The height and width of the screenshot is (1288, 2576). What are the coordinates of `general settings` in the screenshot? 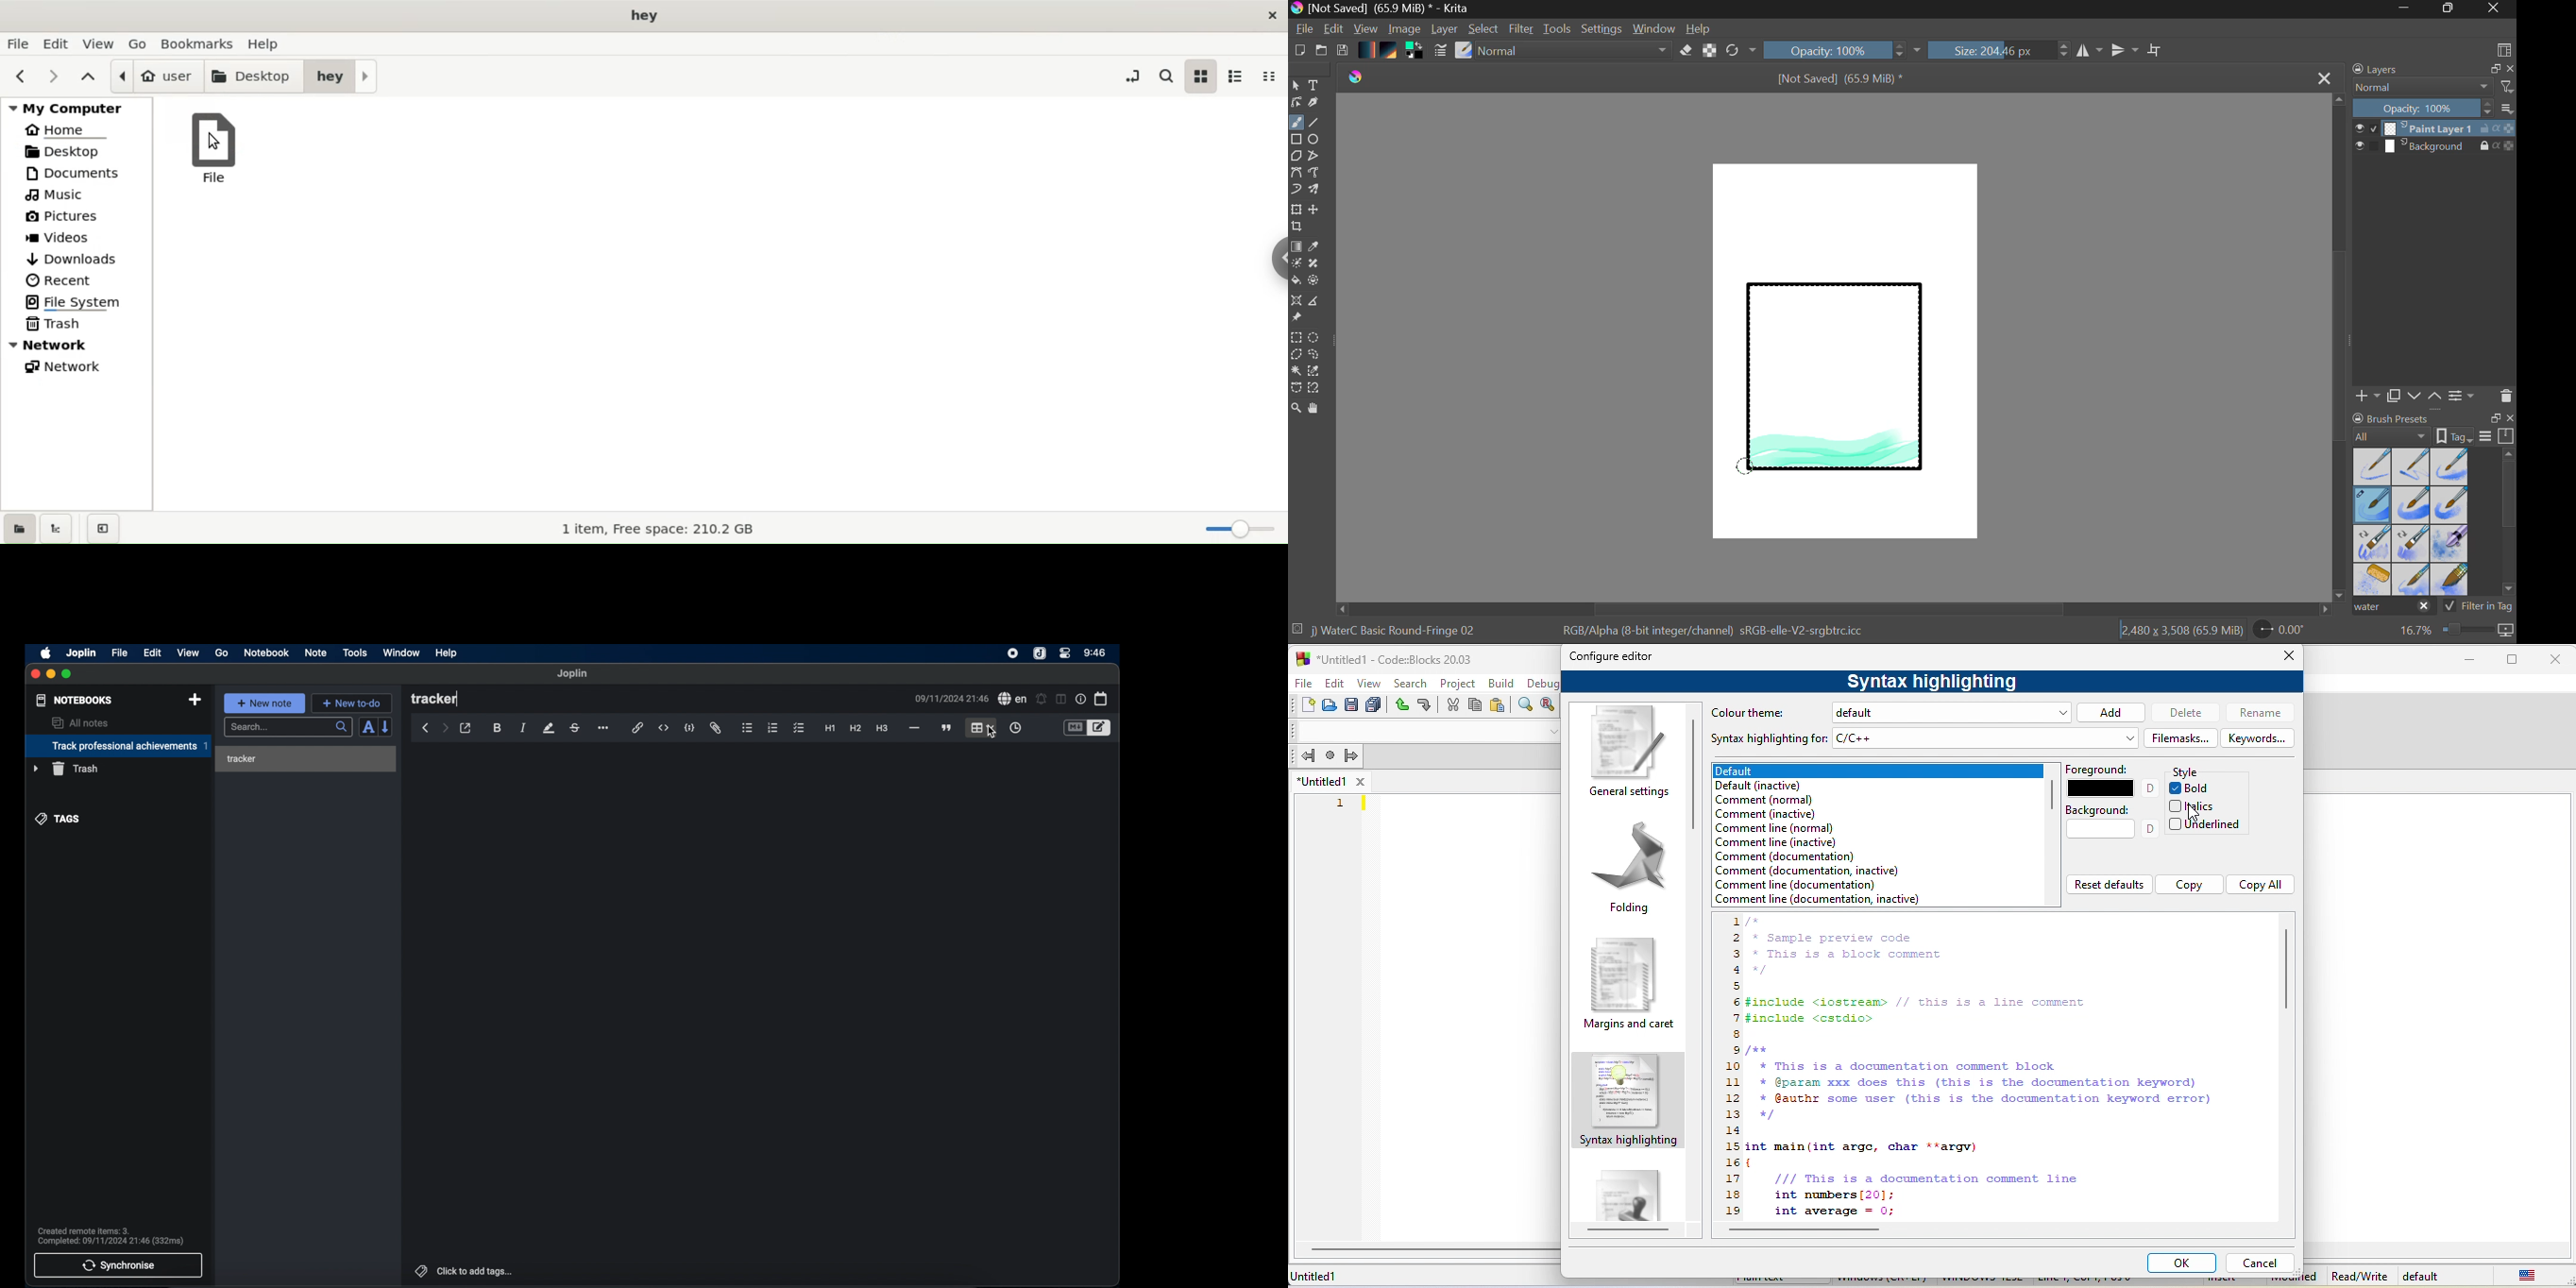 It's located at (1627, 754).